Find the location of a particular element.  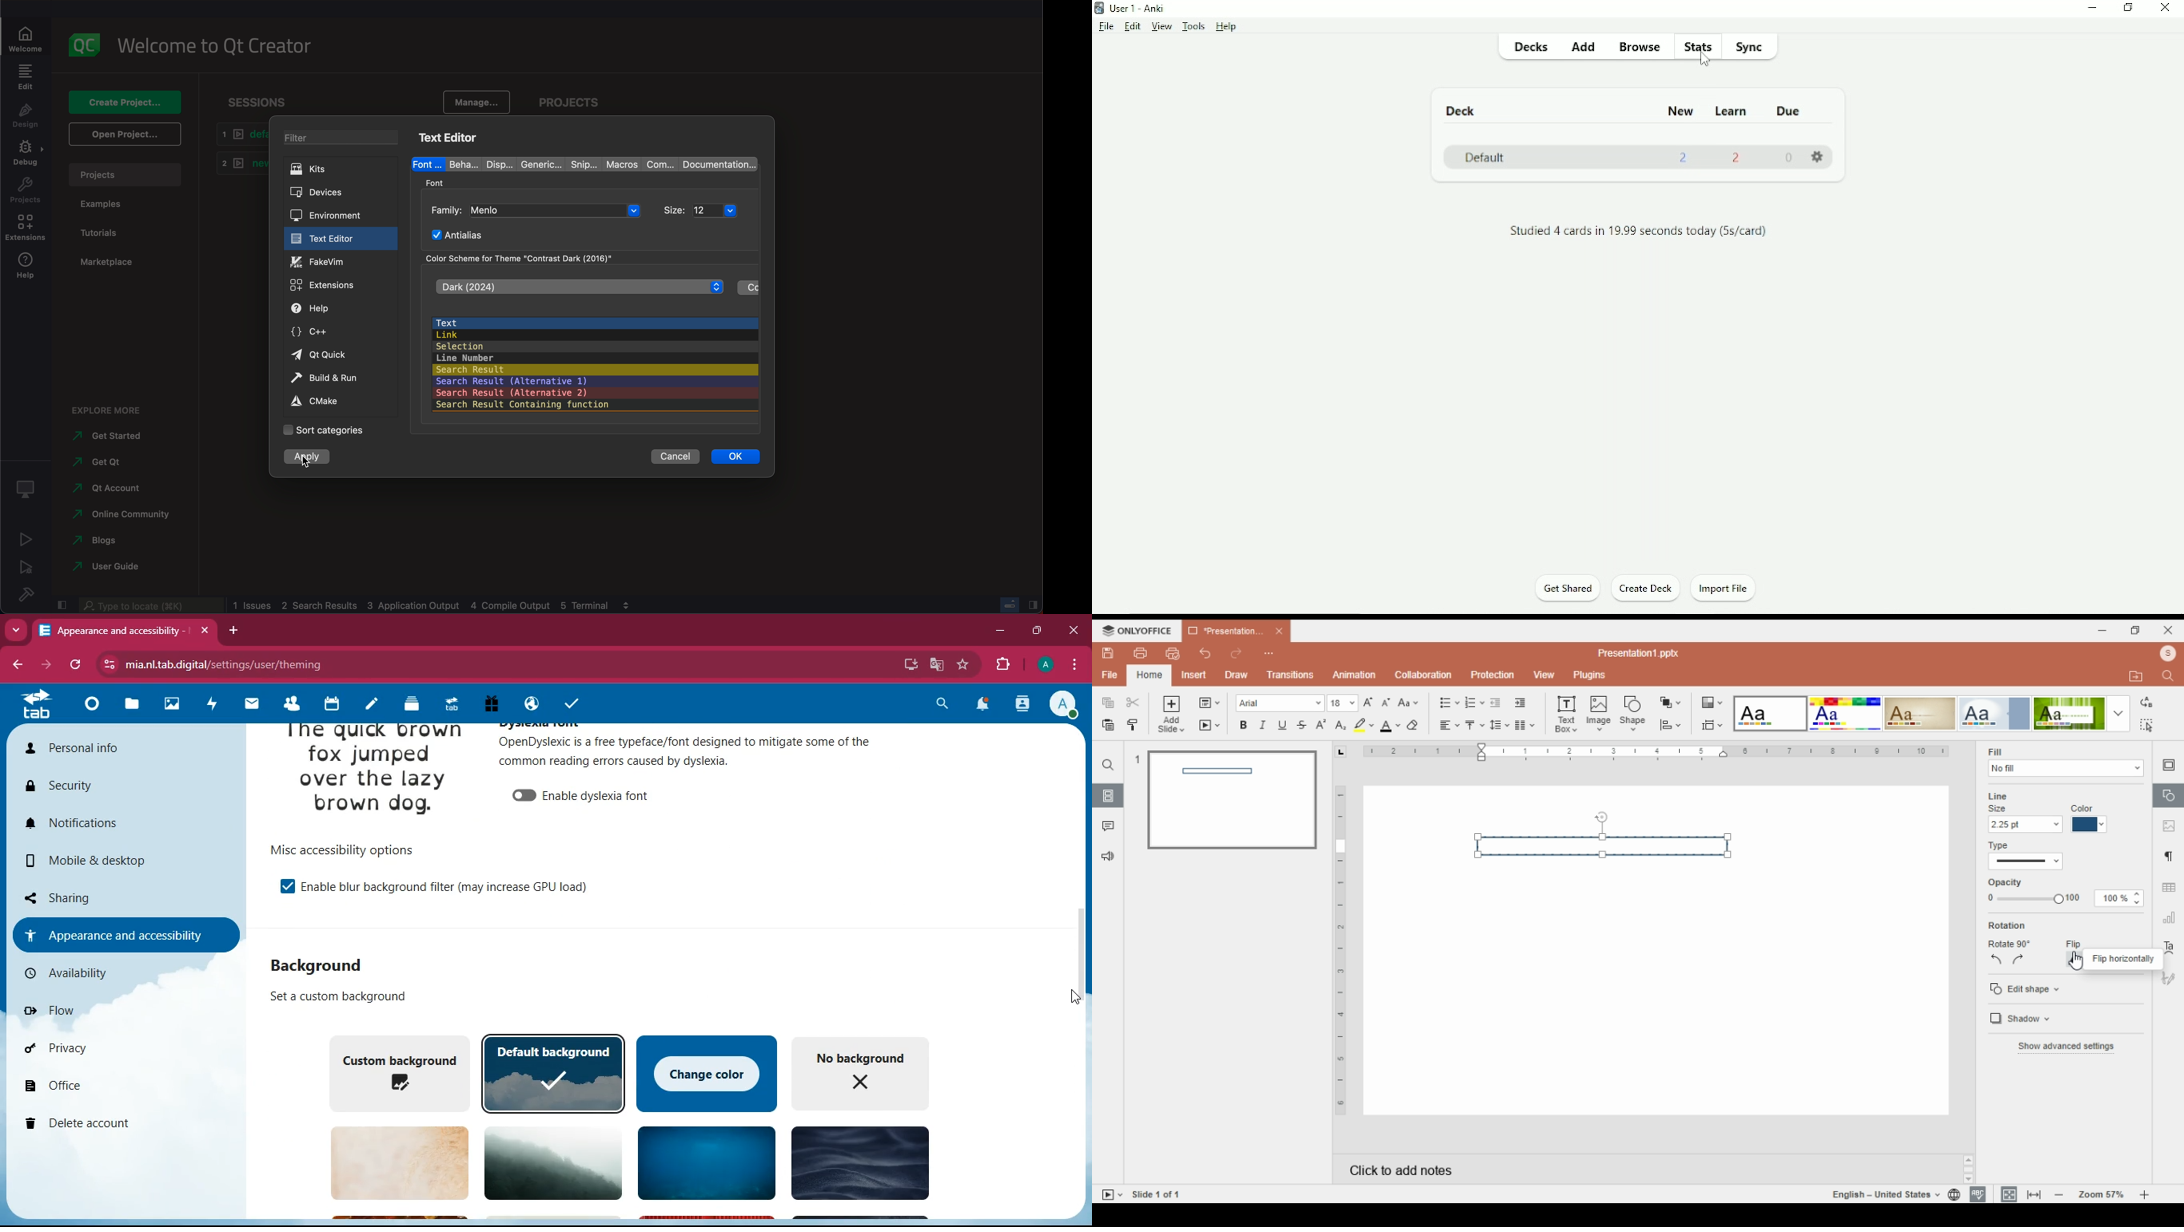

tutorials is located at coordinates (103, 235).